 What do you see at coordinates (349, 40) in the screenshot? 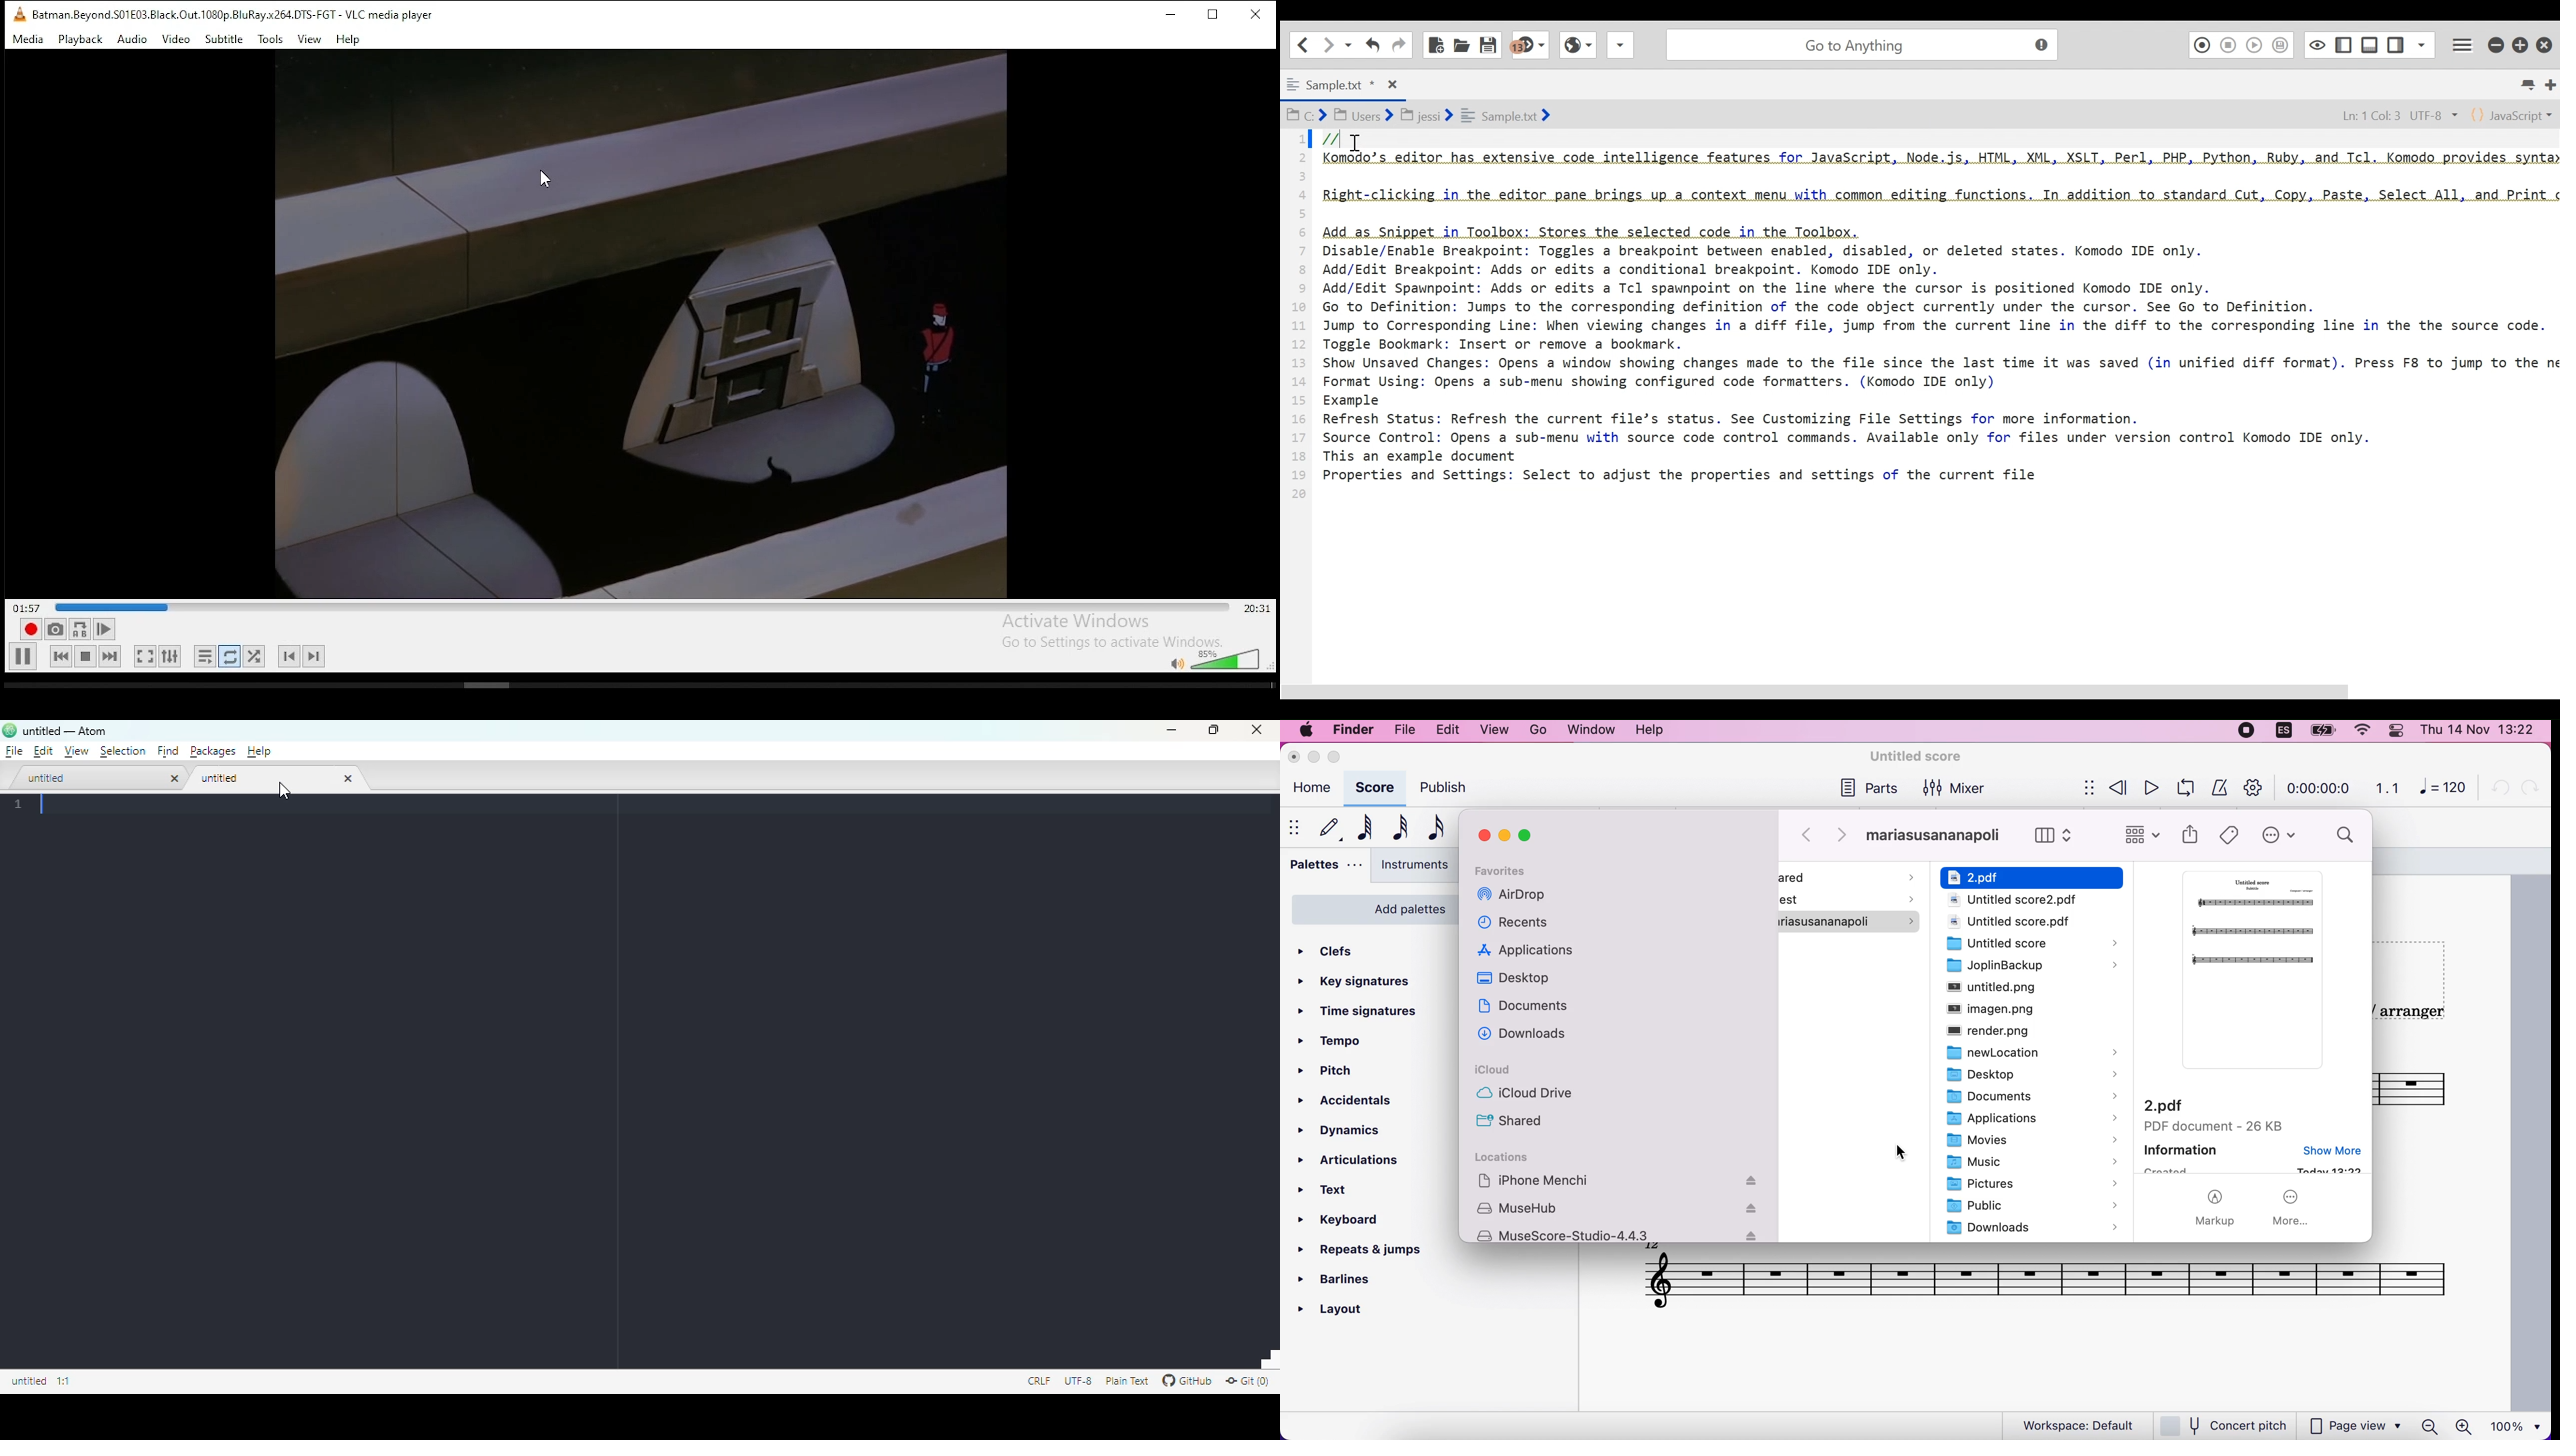
I see `help` at bounding box center [349, 40].